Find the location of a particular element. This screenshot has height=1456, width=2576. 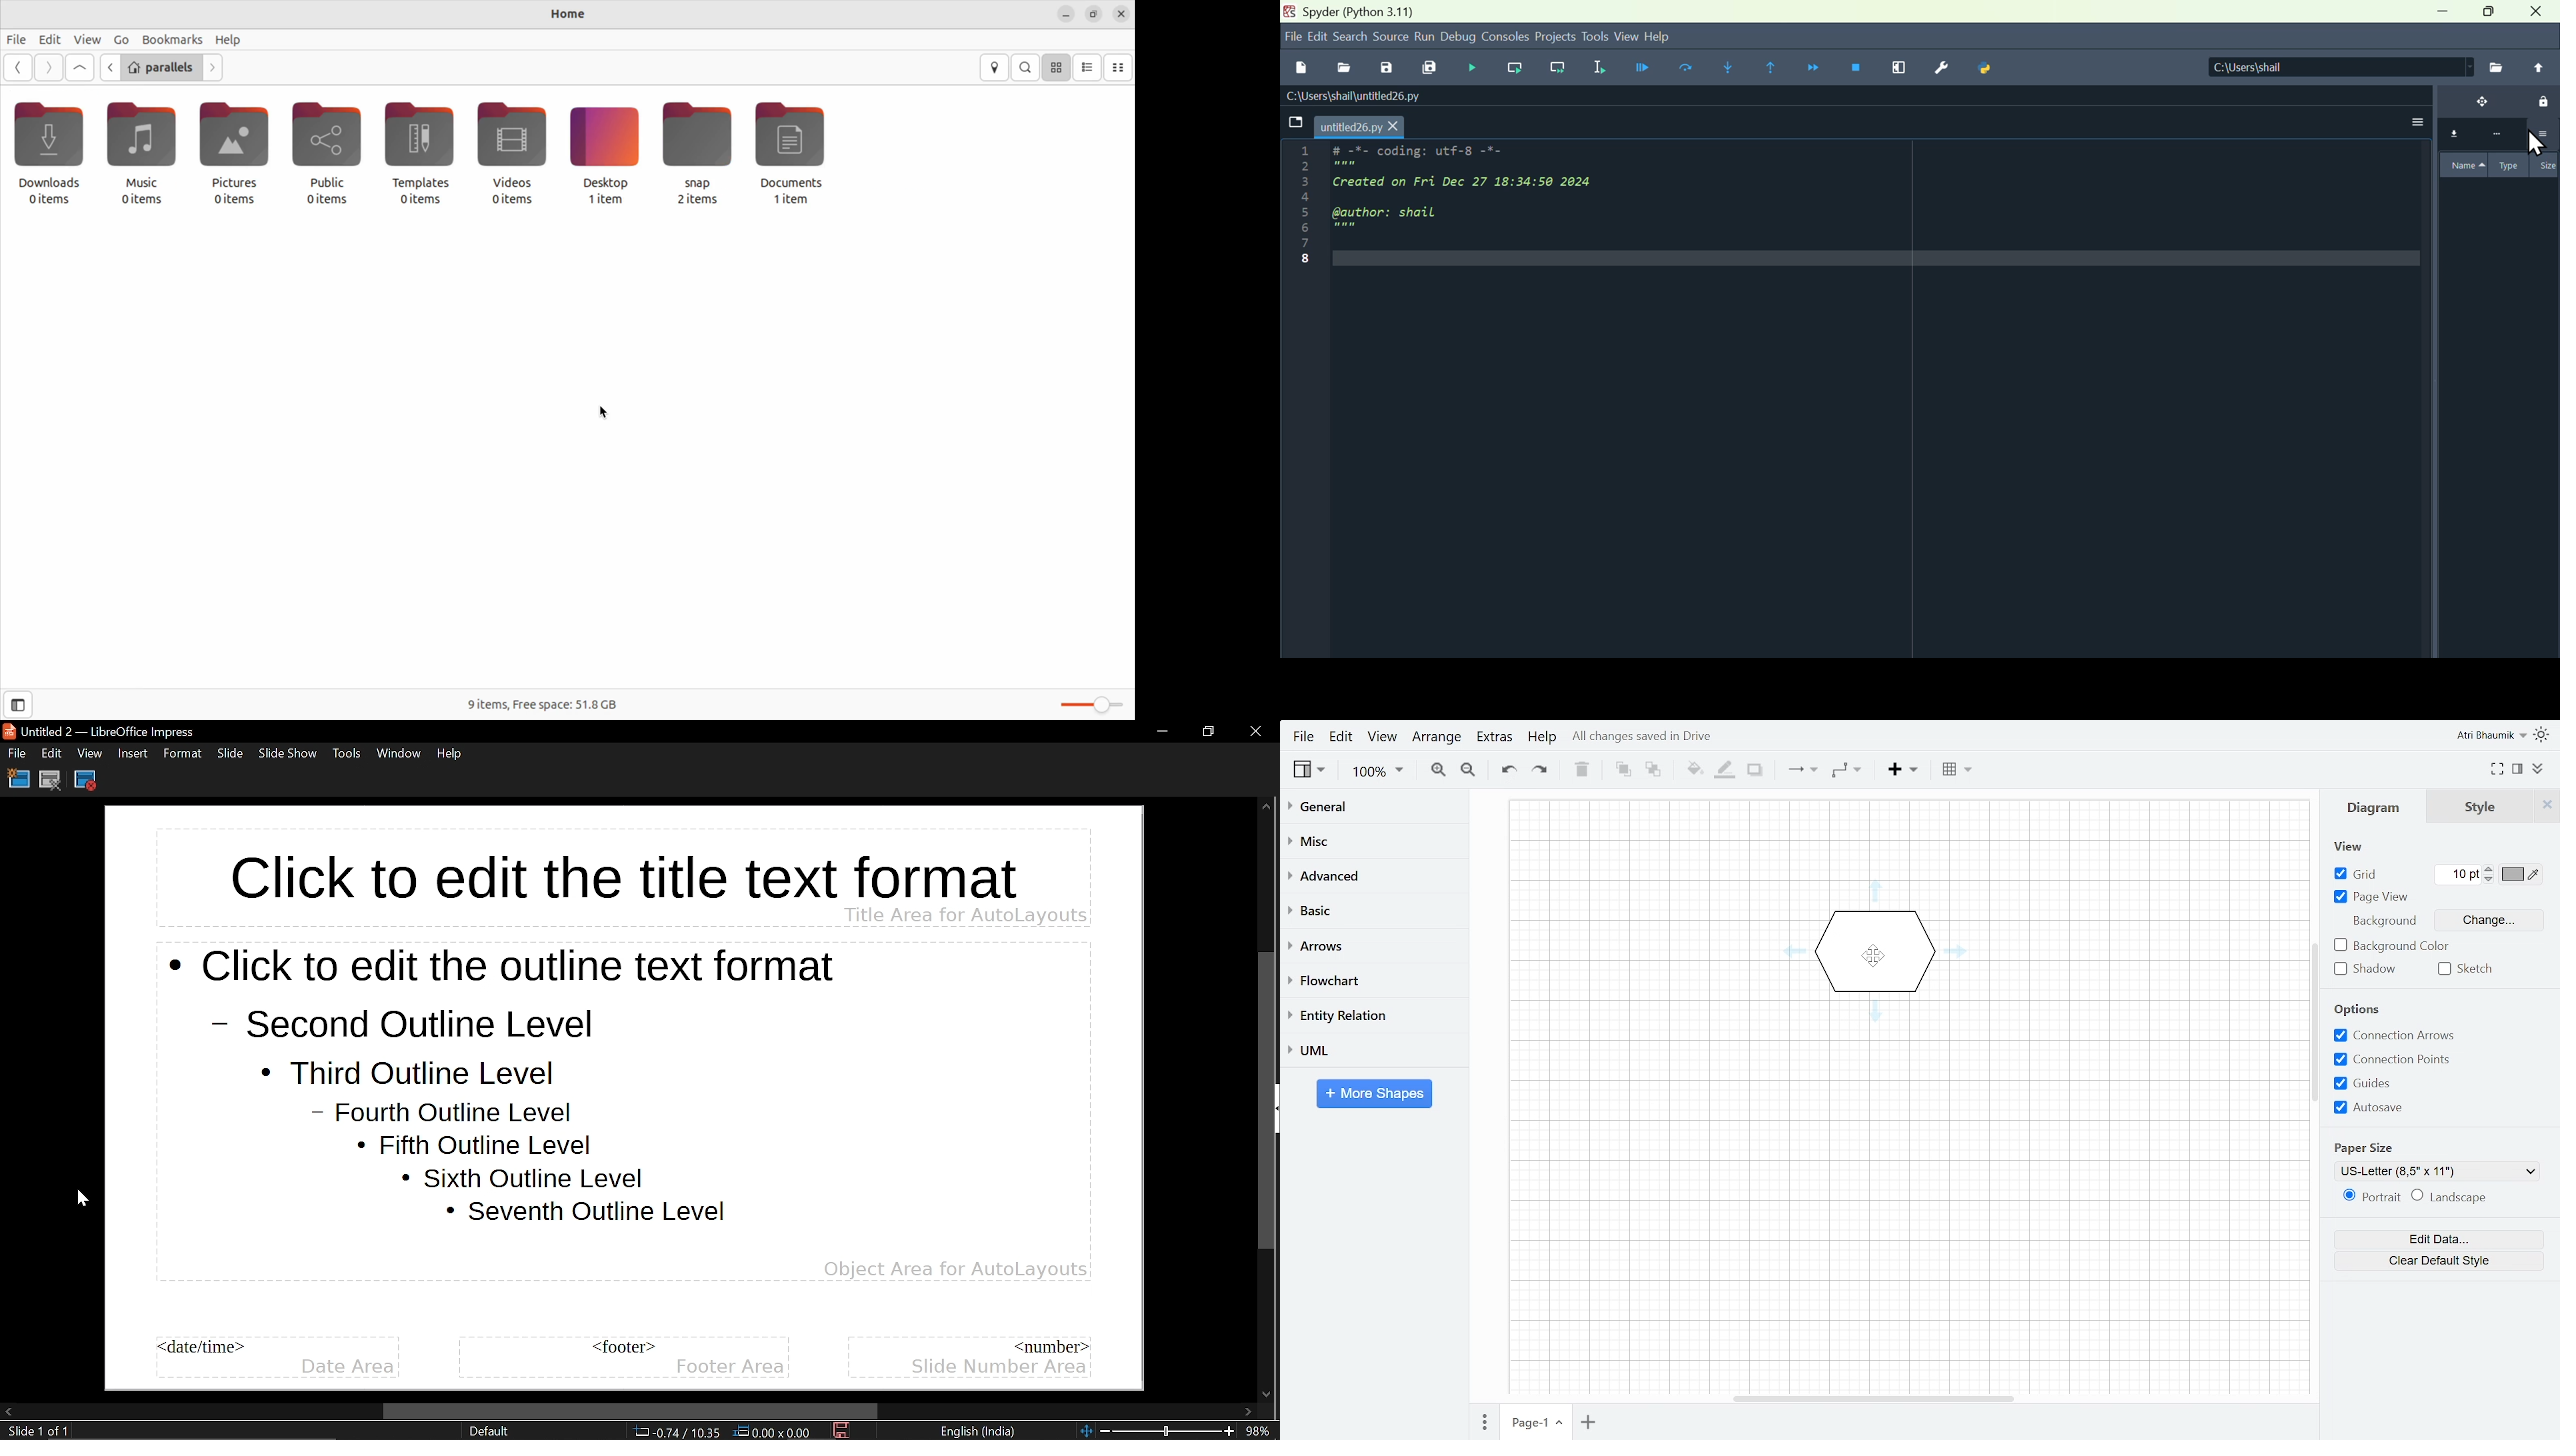

Paper size preset options is located at coordinates (2437, 1171).